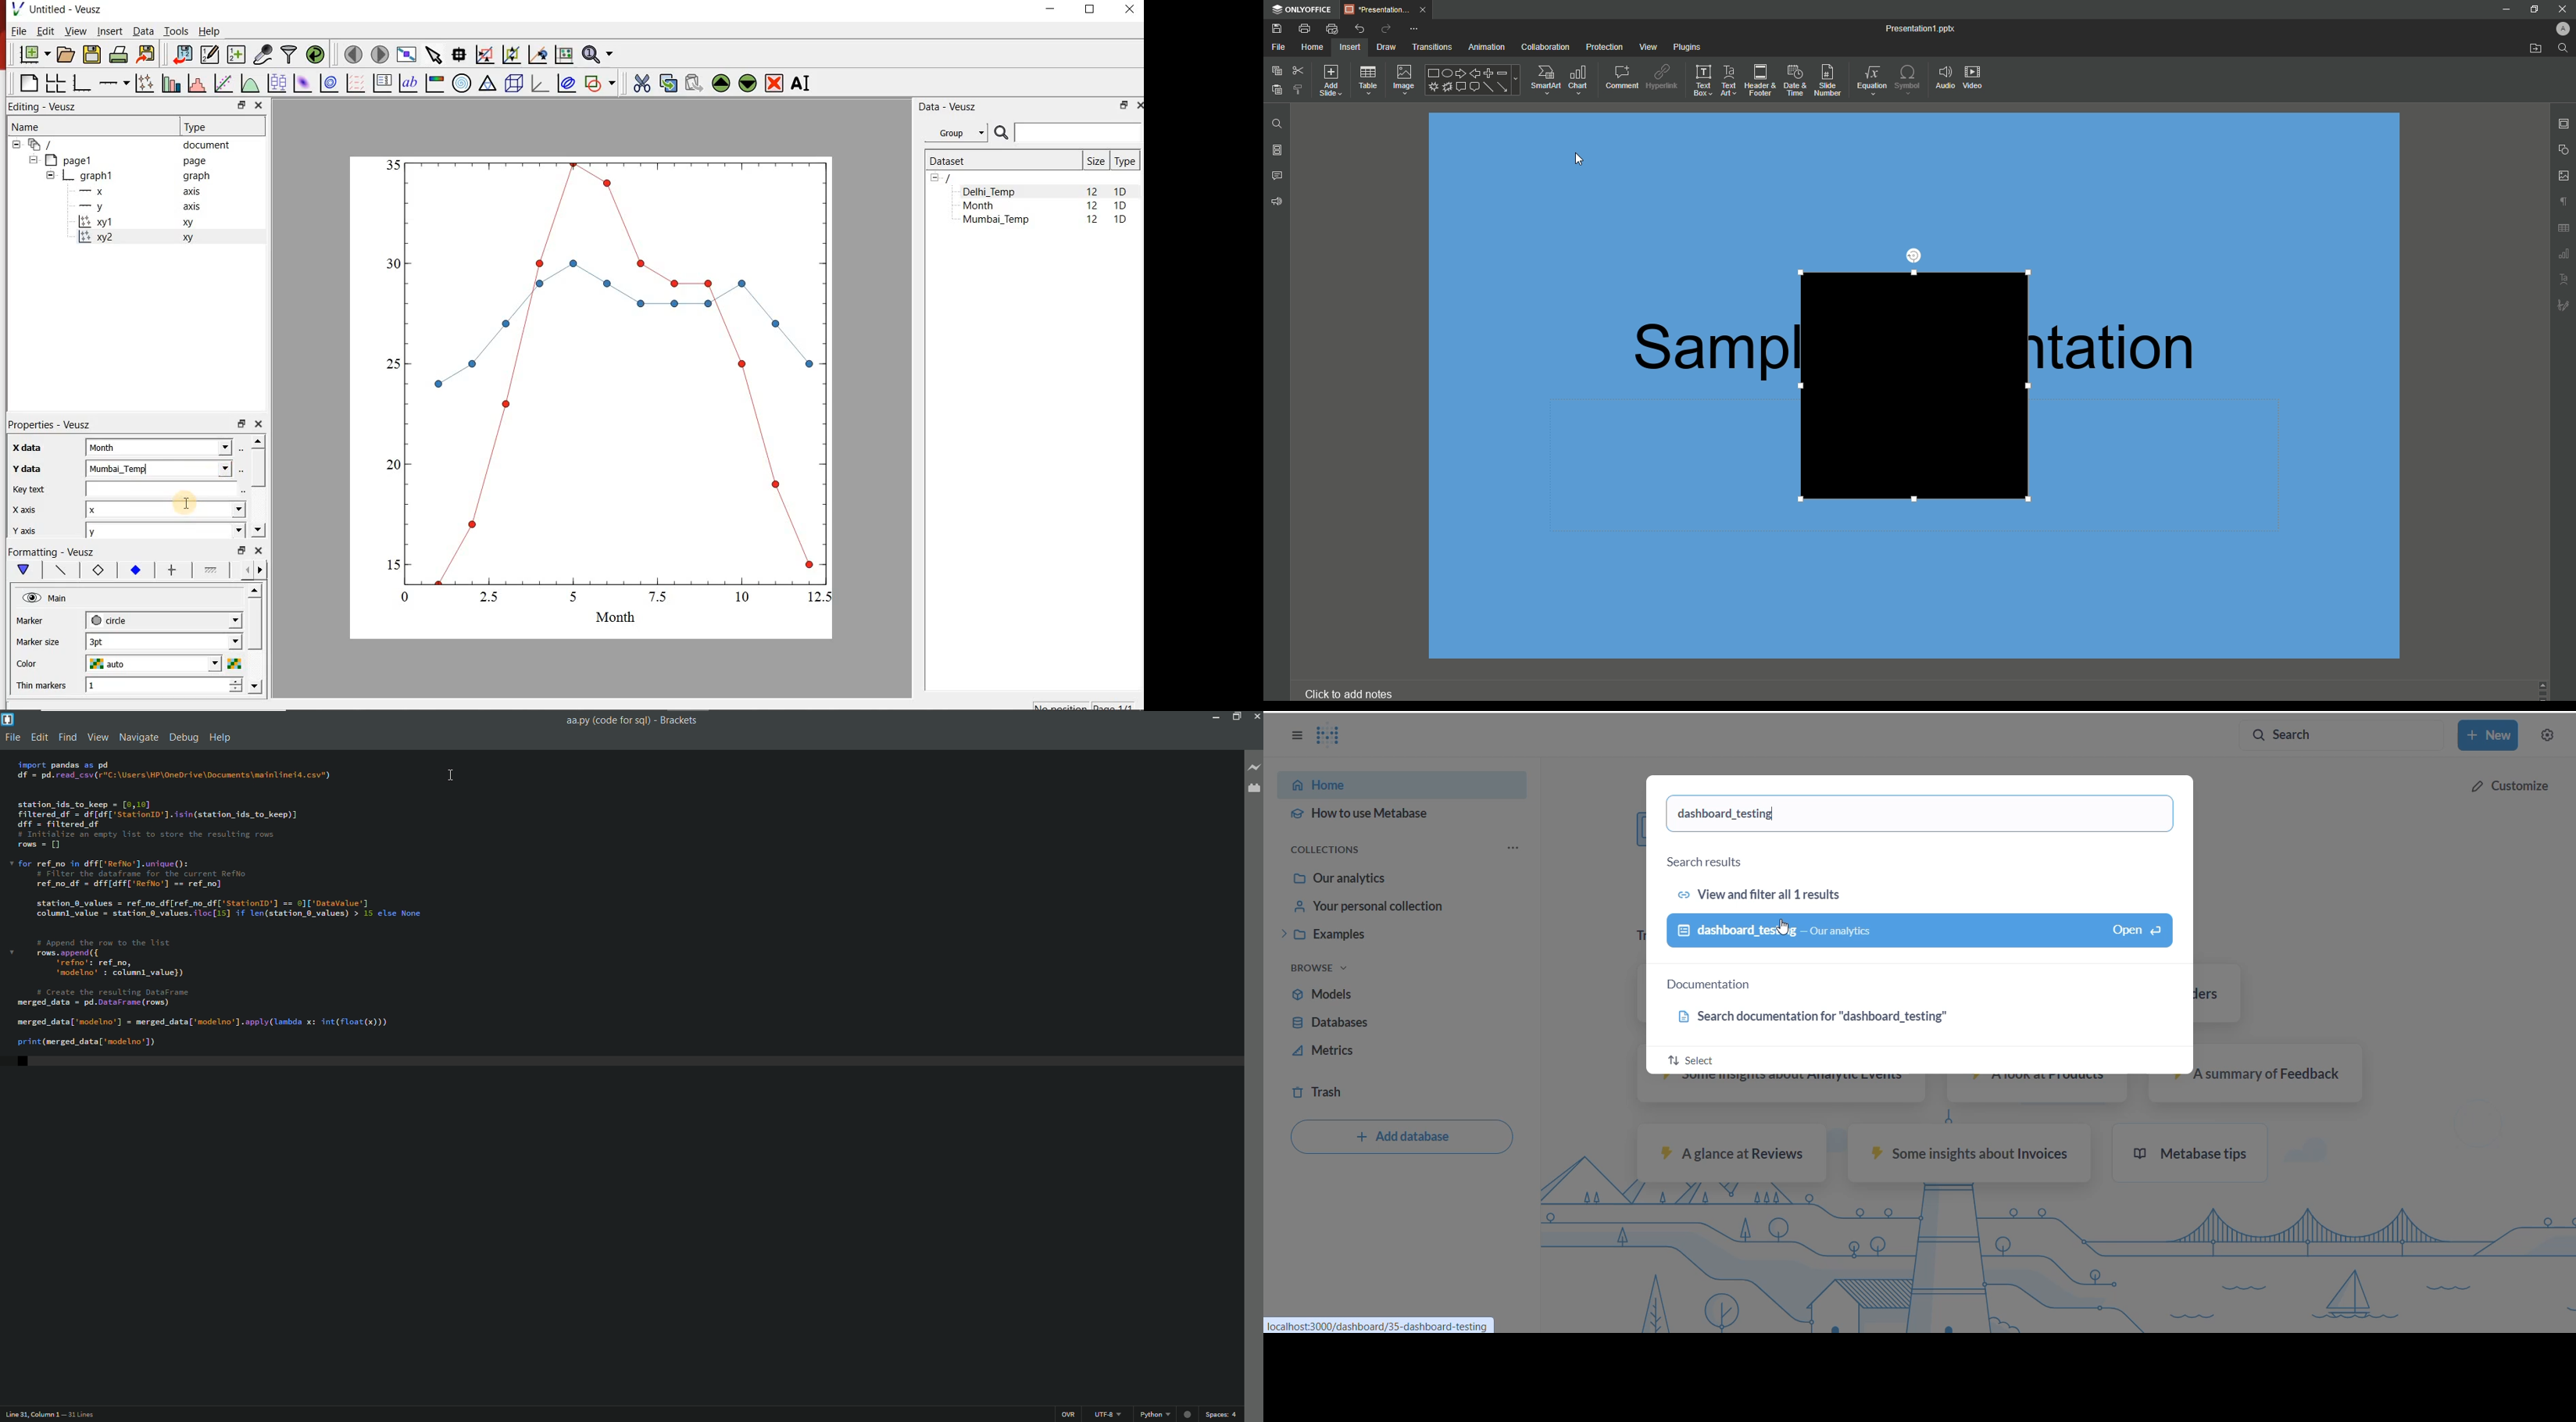 The height and width of the screenshot is (1428, 2576). Describe the element at coordinates (21, 508) in the screenshot. I see `x axix` at that location.